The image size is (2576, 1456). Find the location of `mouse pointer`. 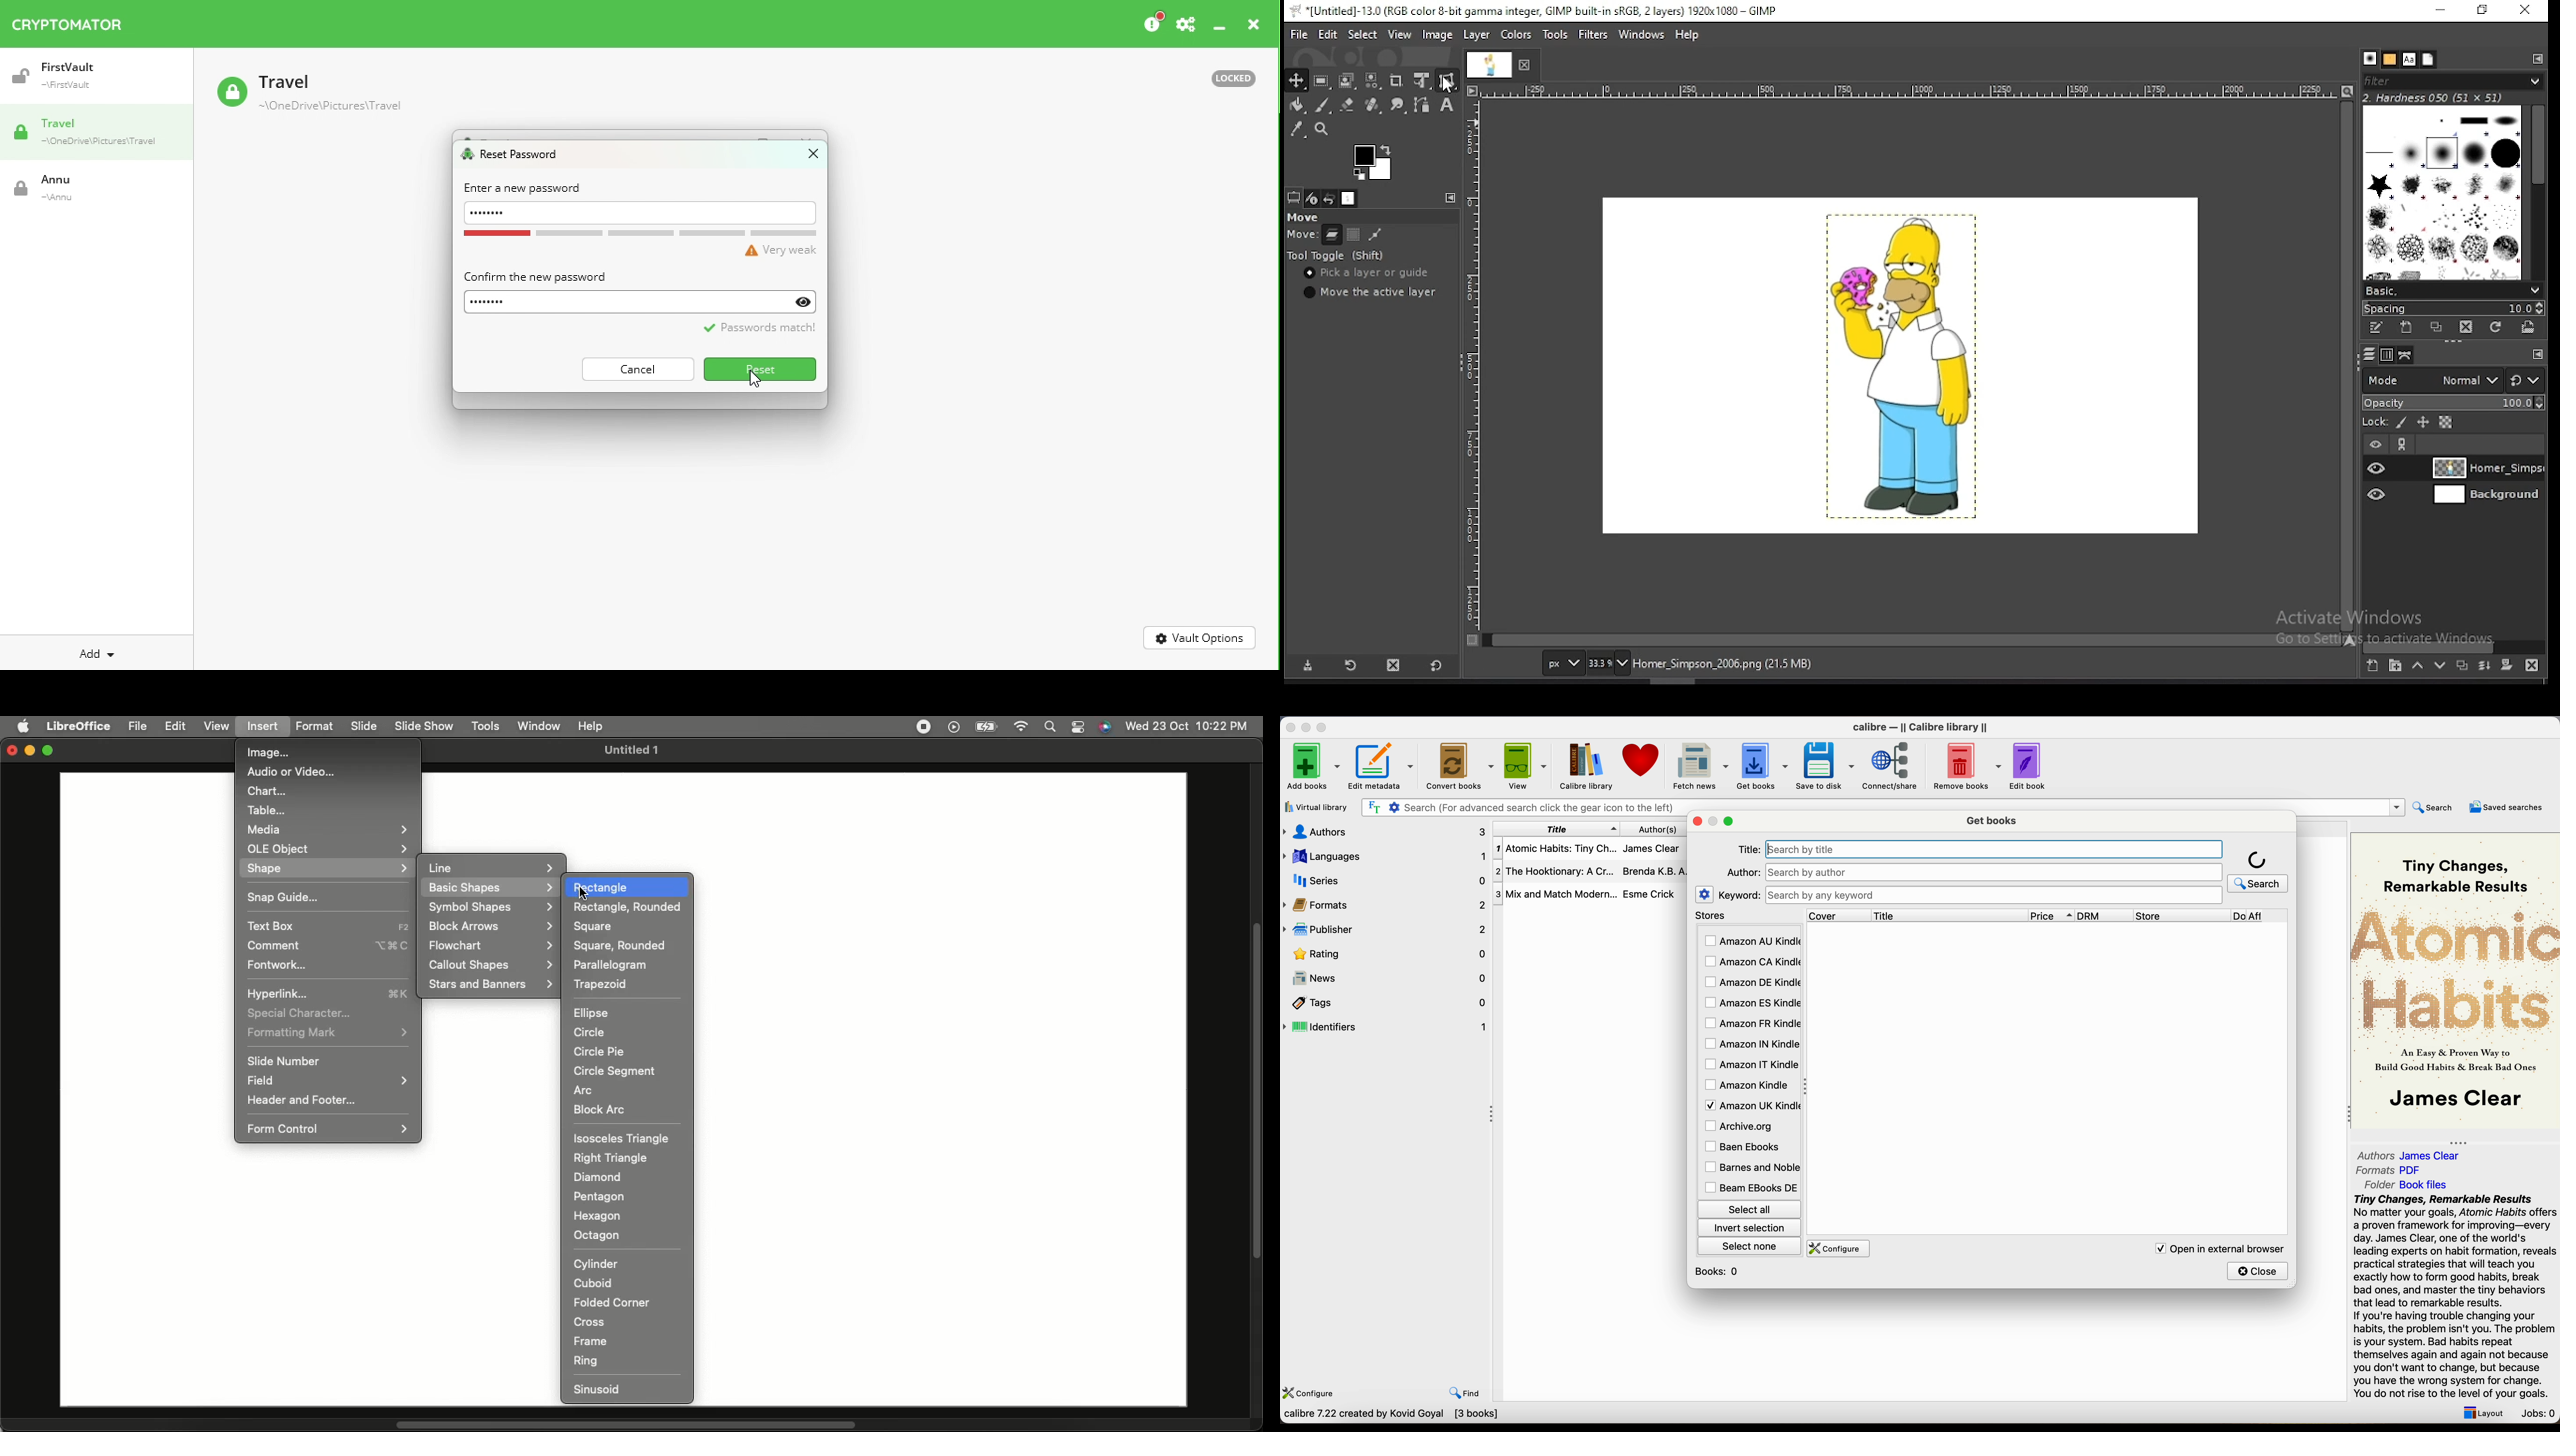

mouse pointer is located at coordinates (1447, 84).